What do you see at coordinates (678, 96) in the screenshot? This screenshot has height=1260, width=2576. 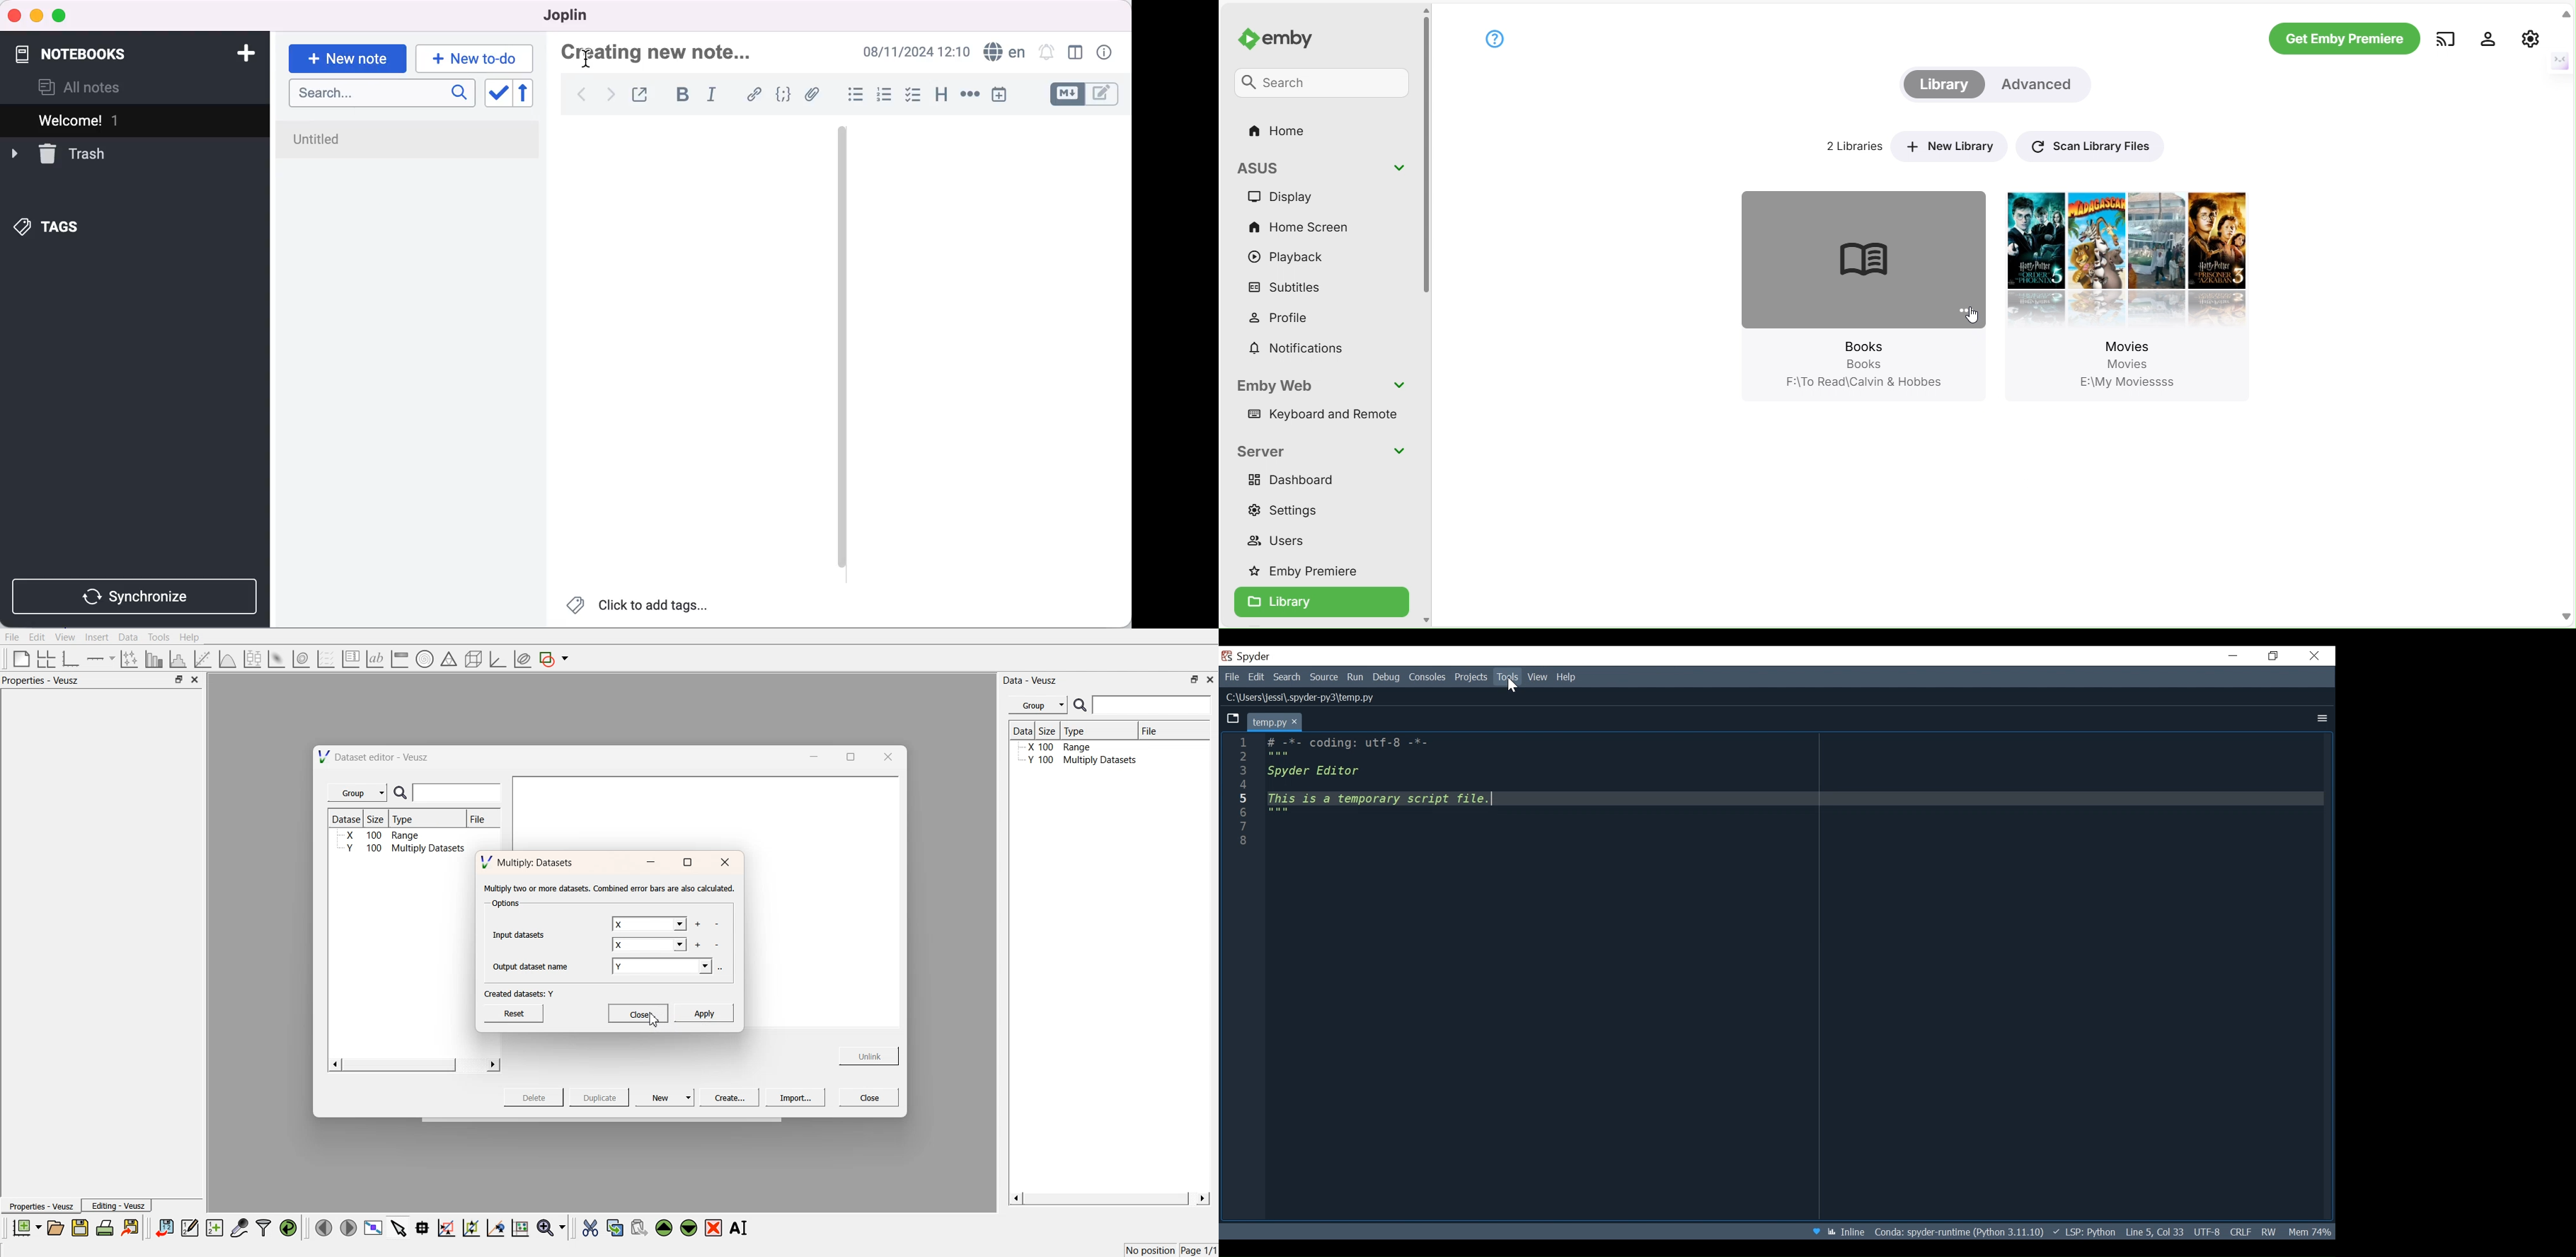 I see `bold` at bounding box center [678, 96].